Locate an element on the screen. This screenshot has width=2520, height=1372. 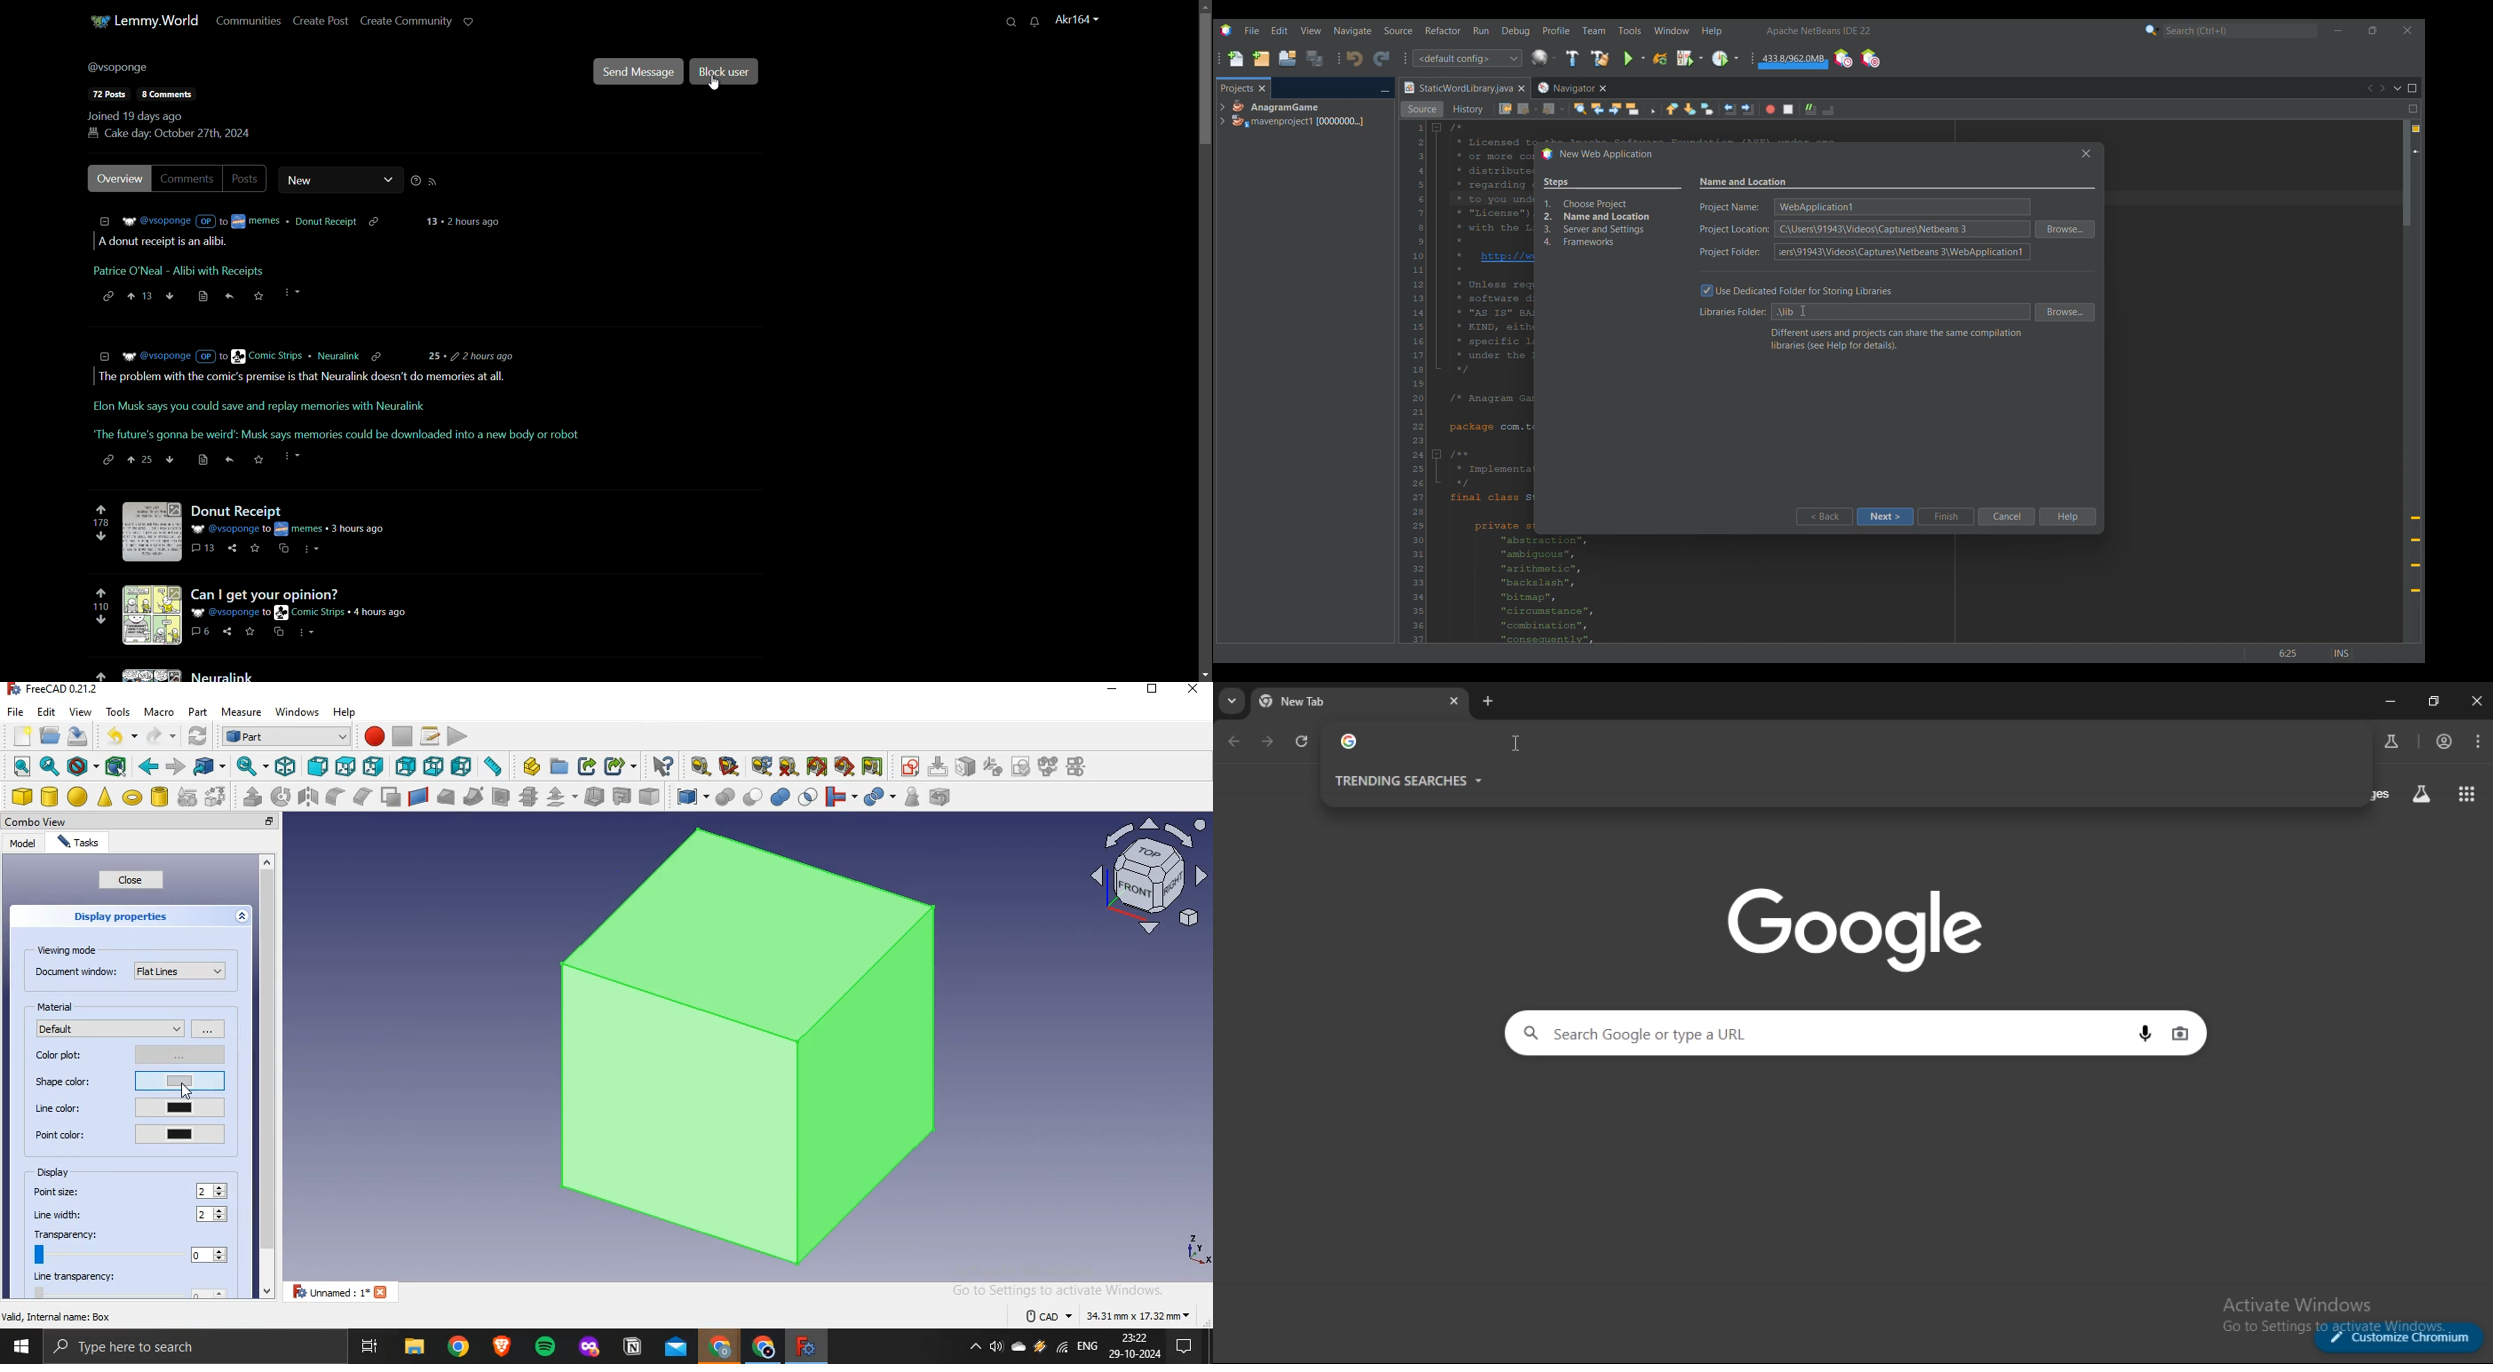
google chrome is located at coordinates (760, 1348).